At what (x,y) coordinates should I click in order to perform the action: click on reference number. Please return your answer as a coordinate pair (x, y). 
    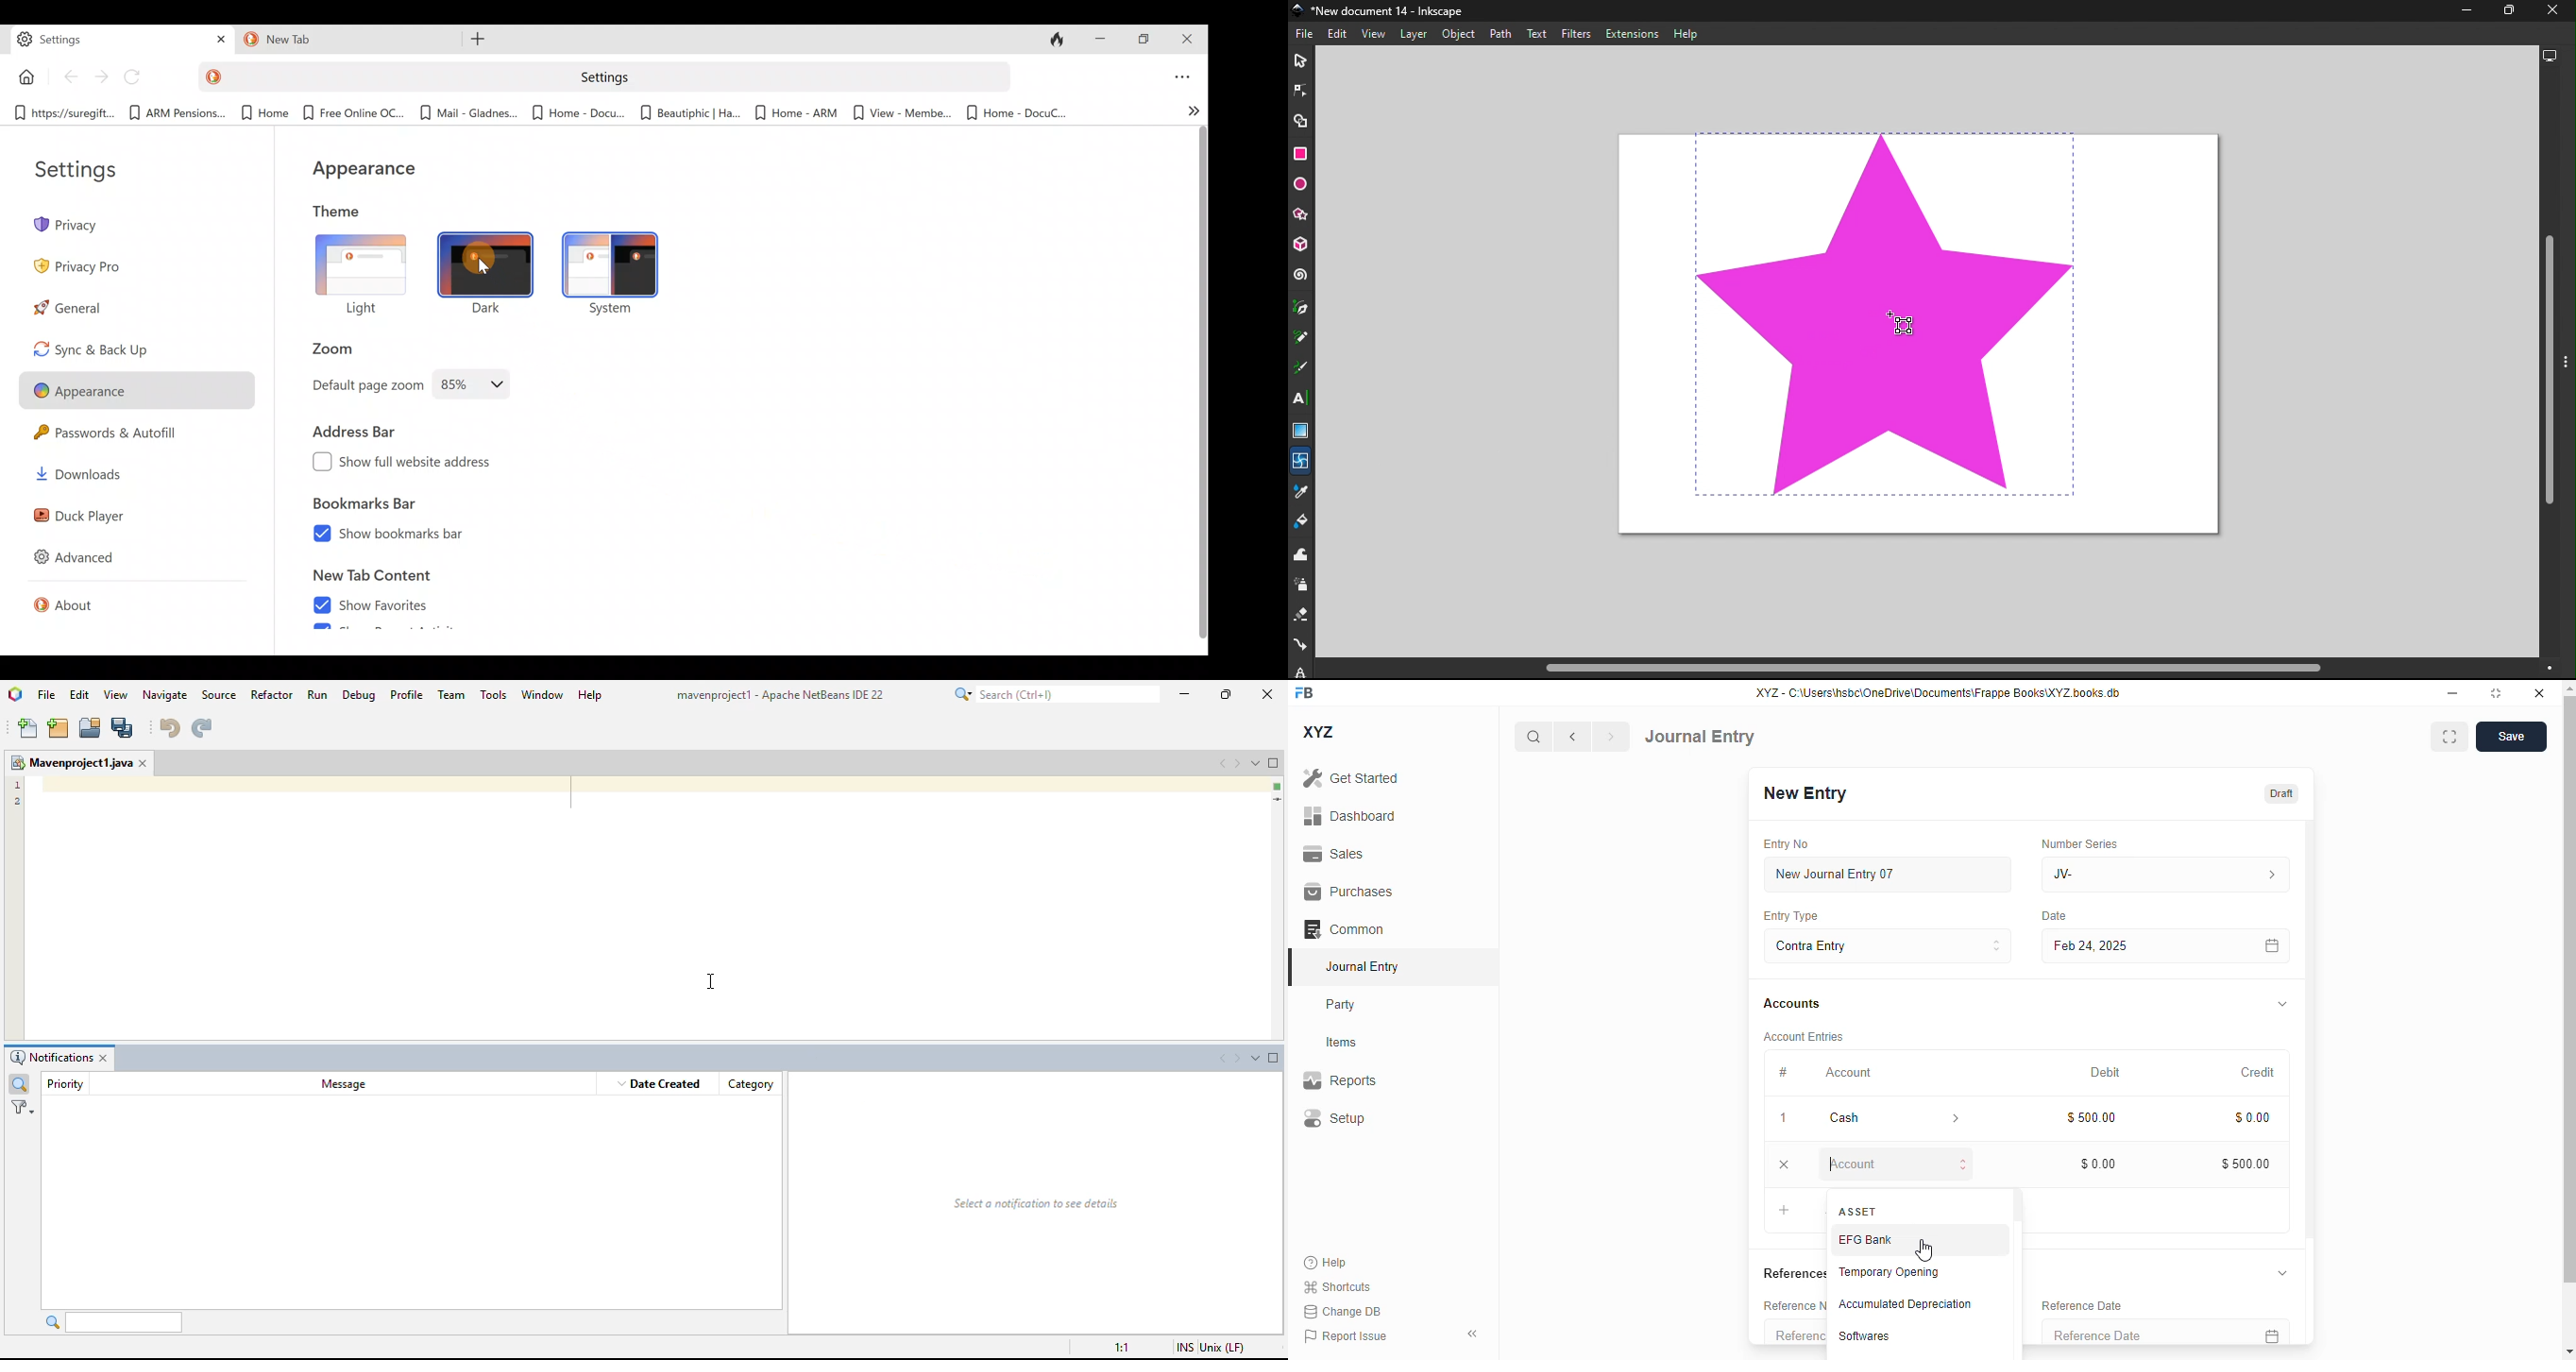
    Looking at the image, I should click on (1792, 1304).